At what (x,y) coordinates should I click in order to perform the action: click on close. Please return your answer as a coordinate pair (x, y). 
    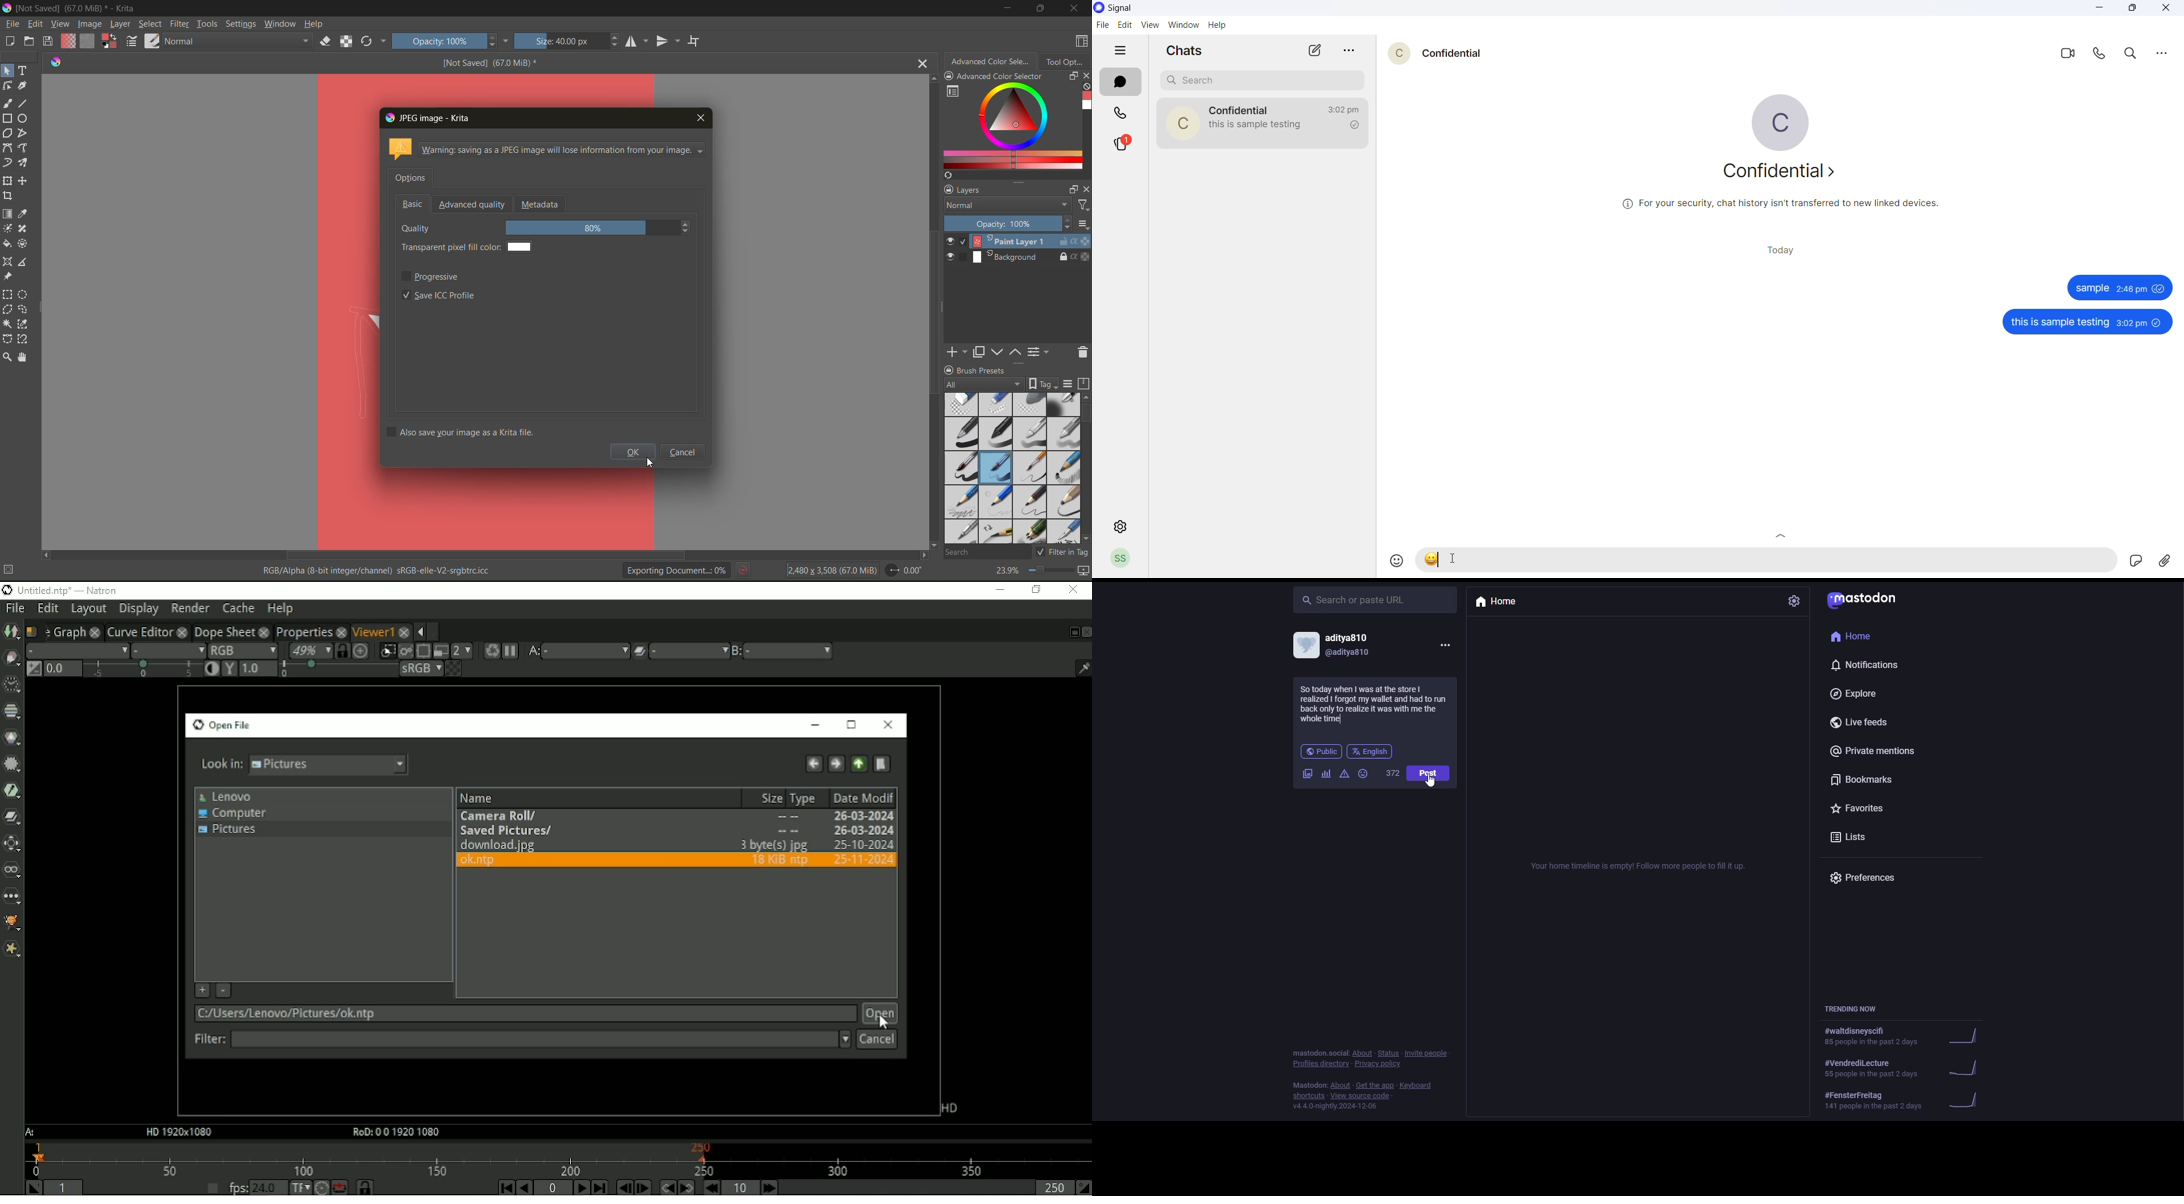
    Looking at the image, I should click on (1085, 76).